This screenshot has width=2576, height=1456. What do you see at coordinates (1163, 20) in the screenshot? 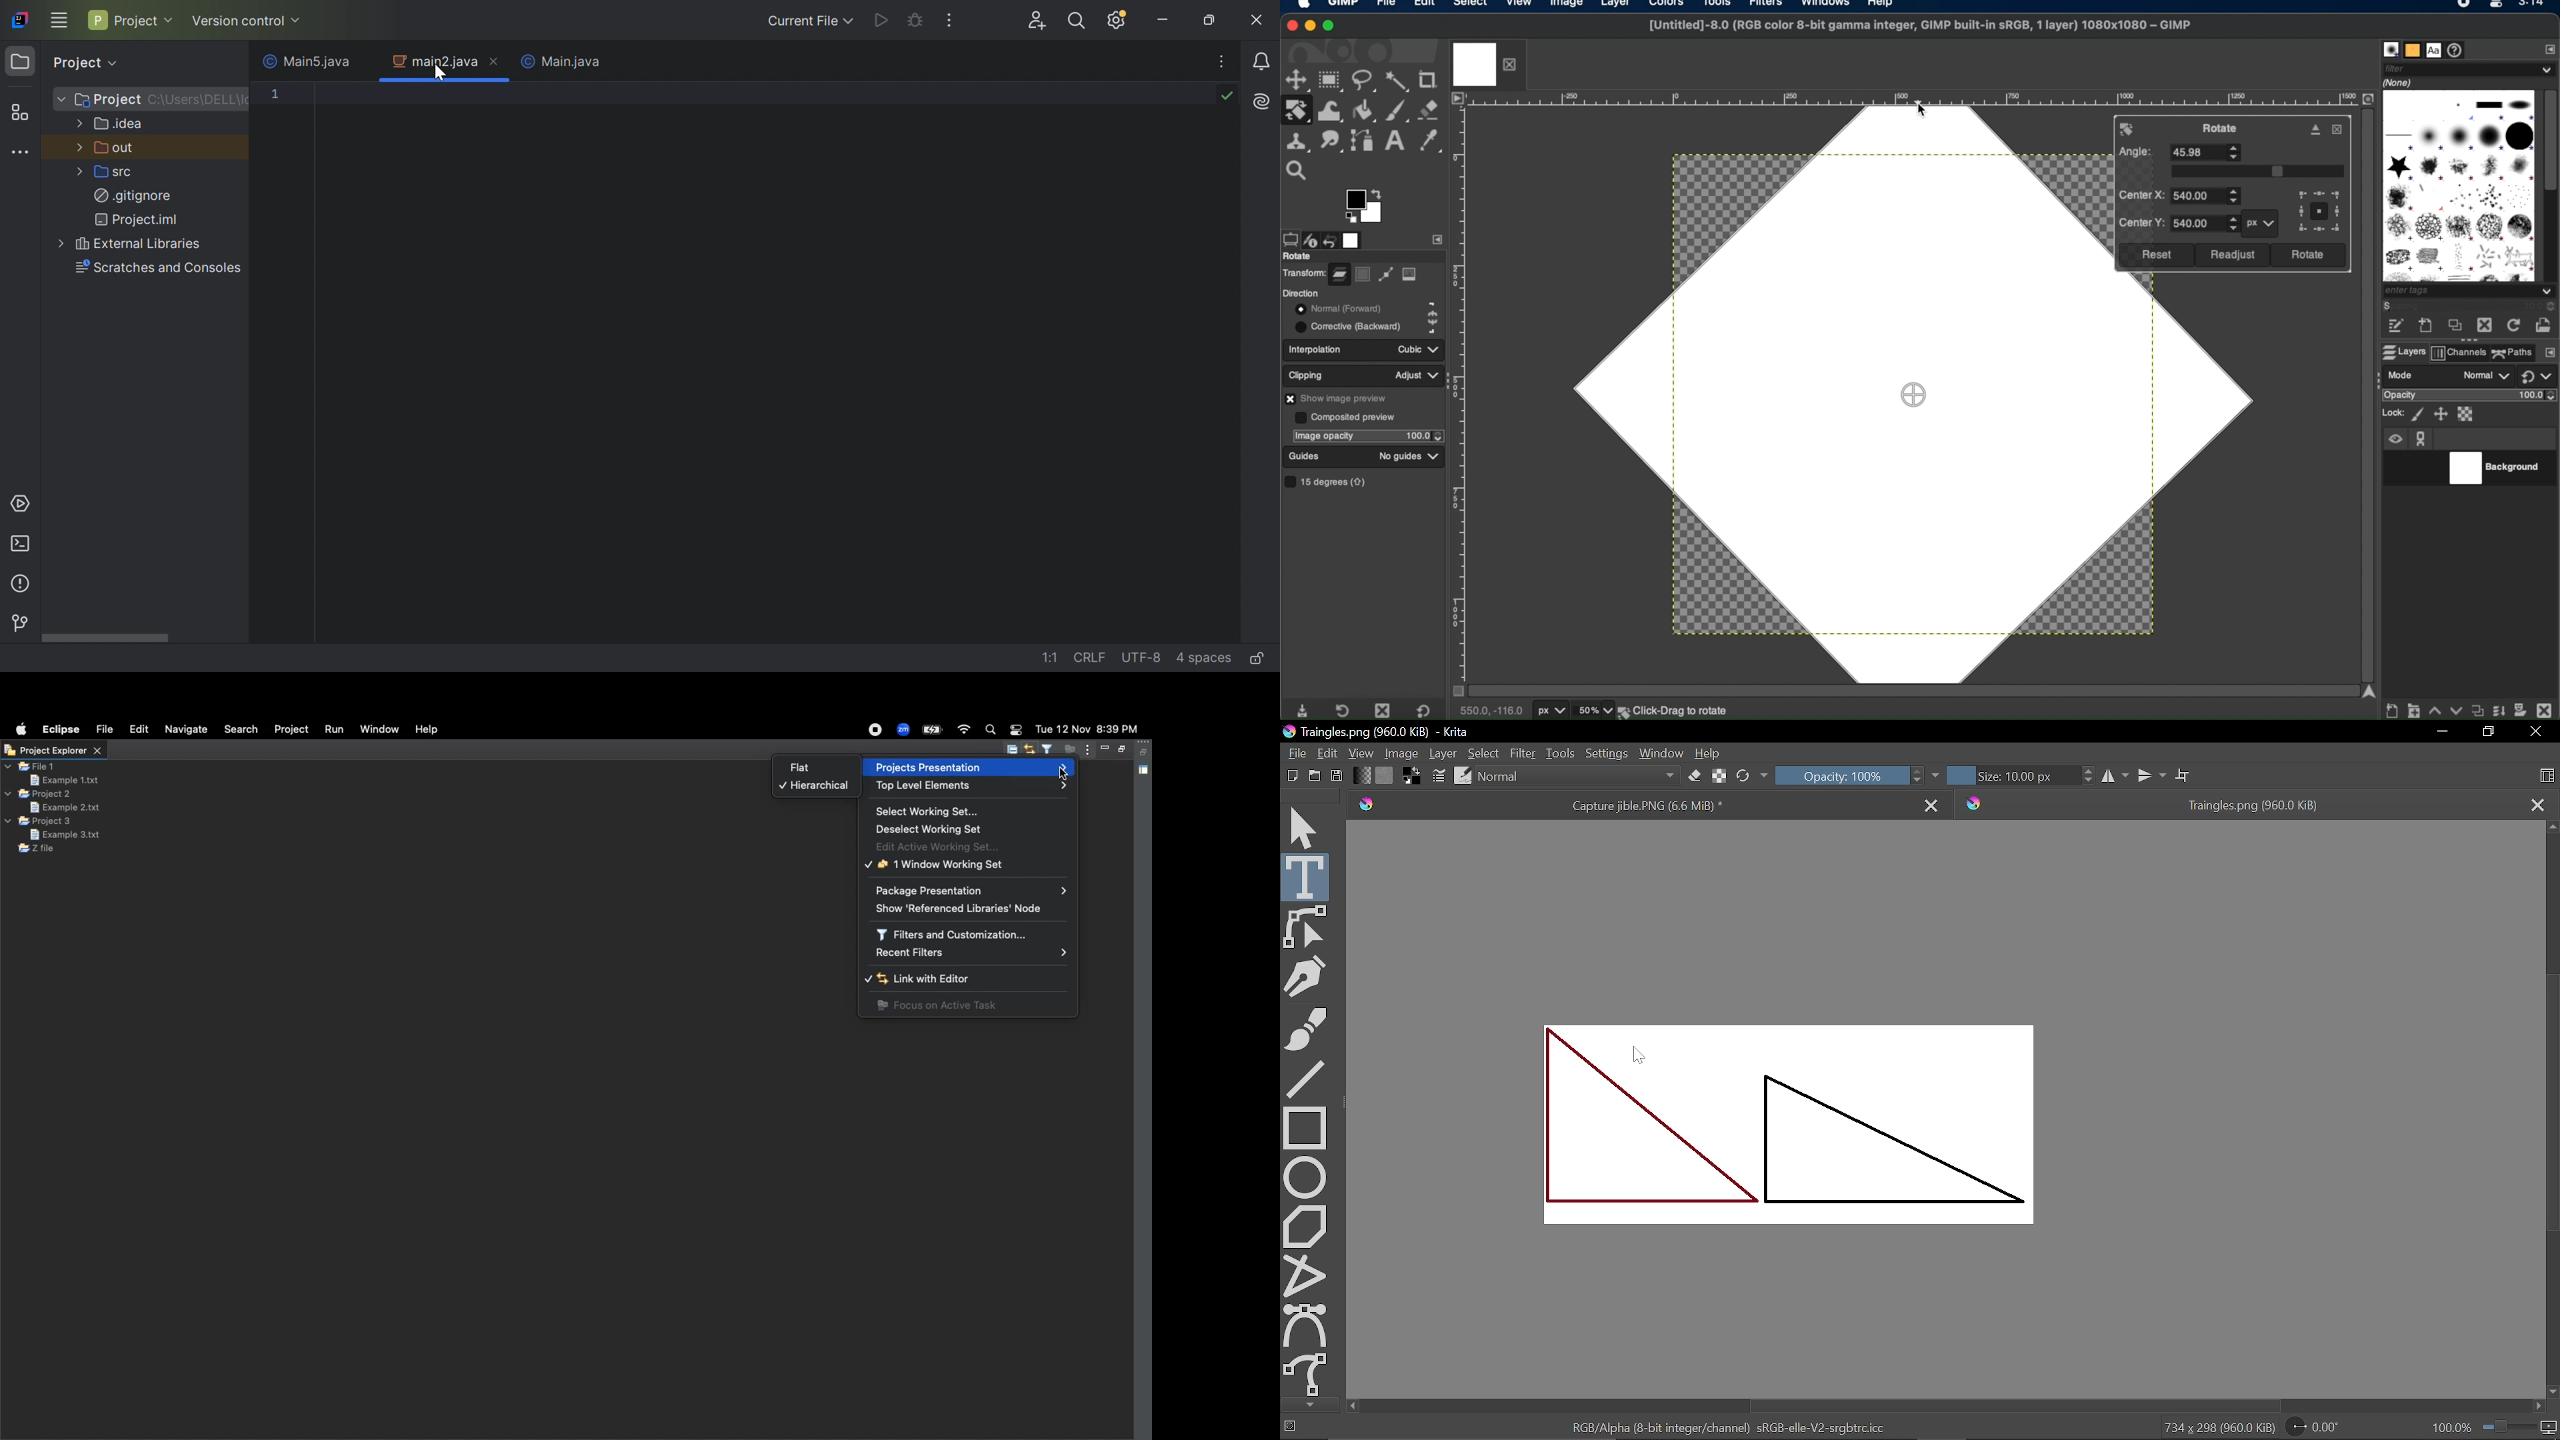
I see `Minimize` at bounding box center [1163, 20].